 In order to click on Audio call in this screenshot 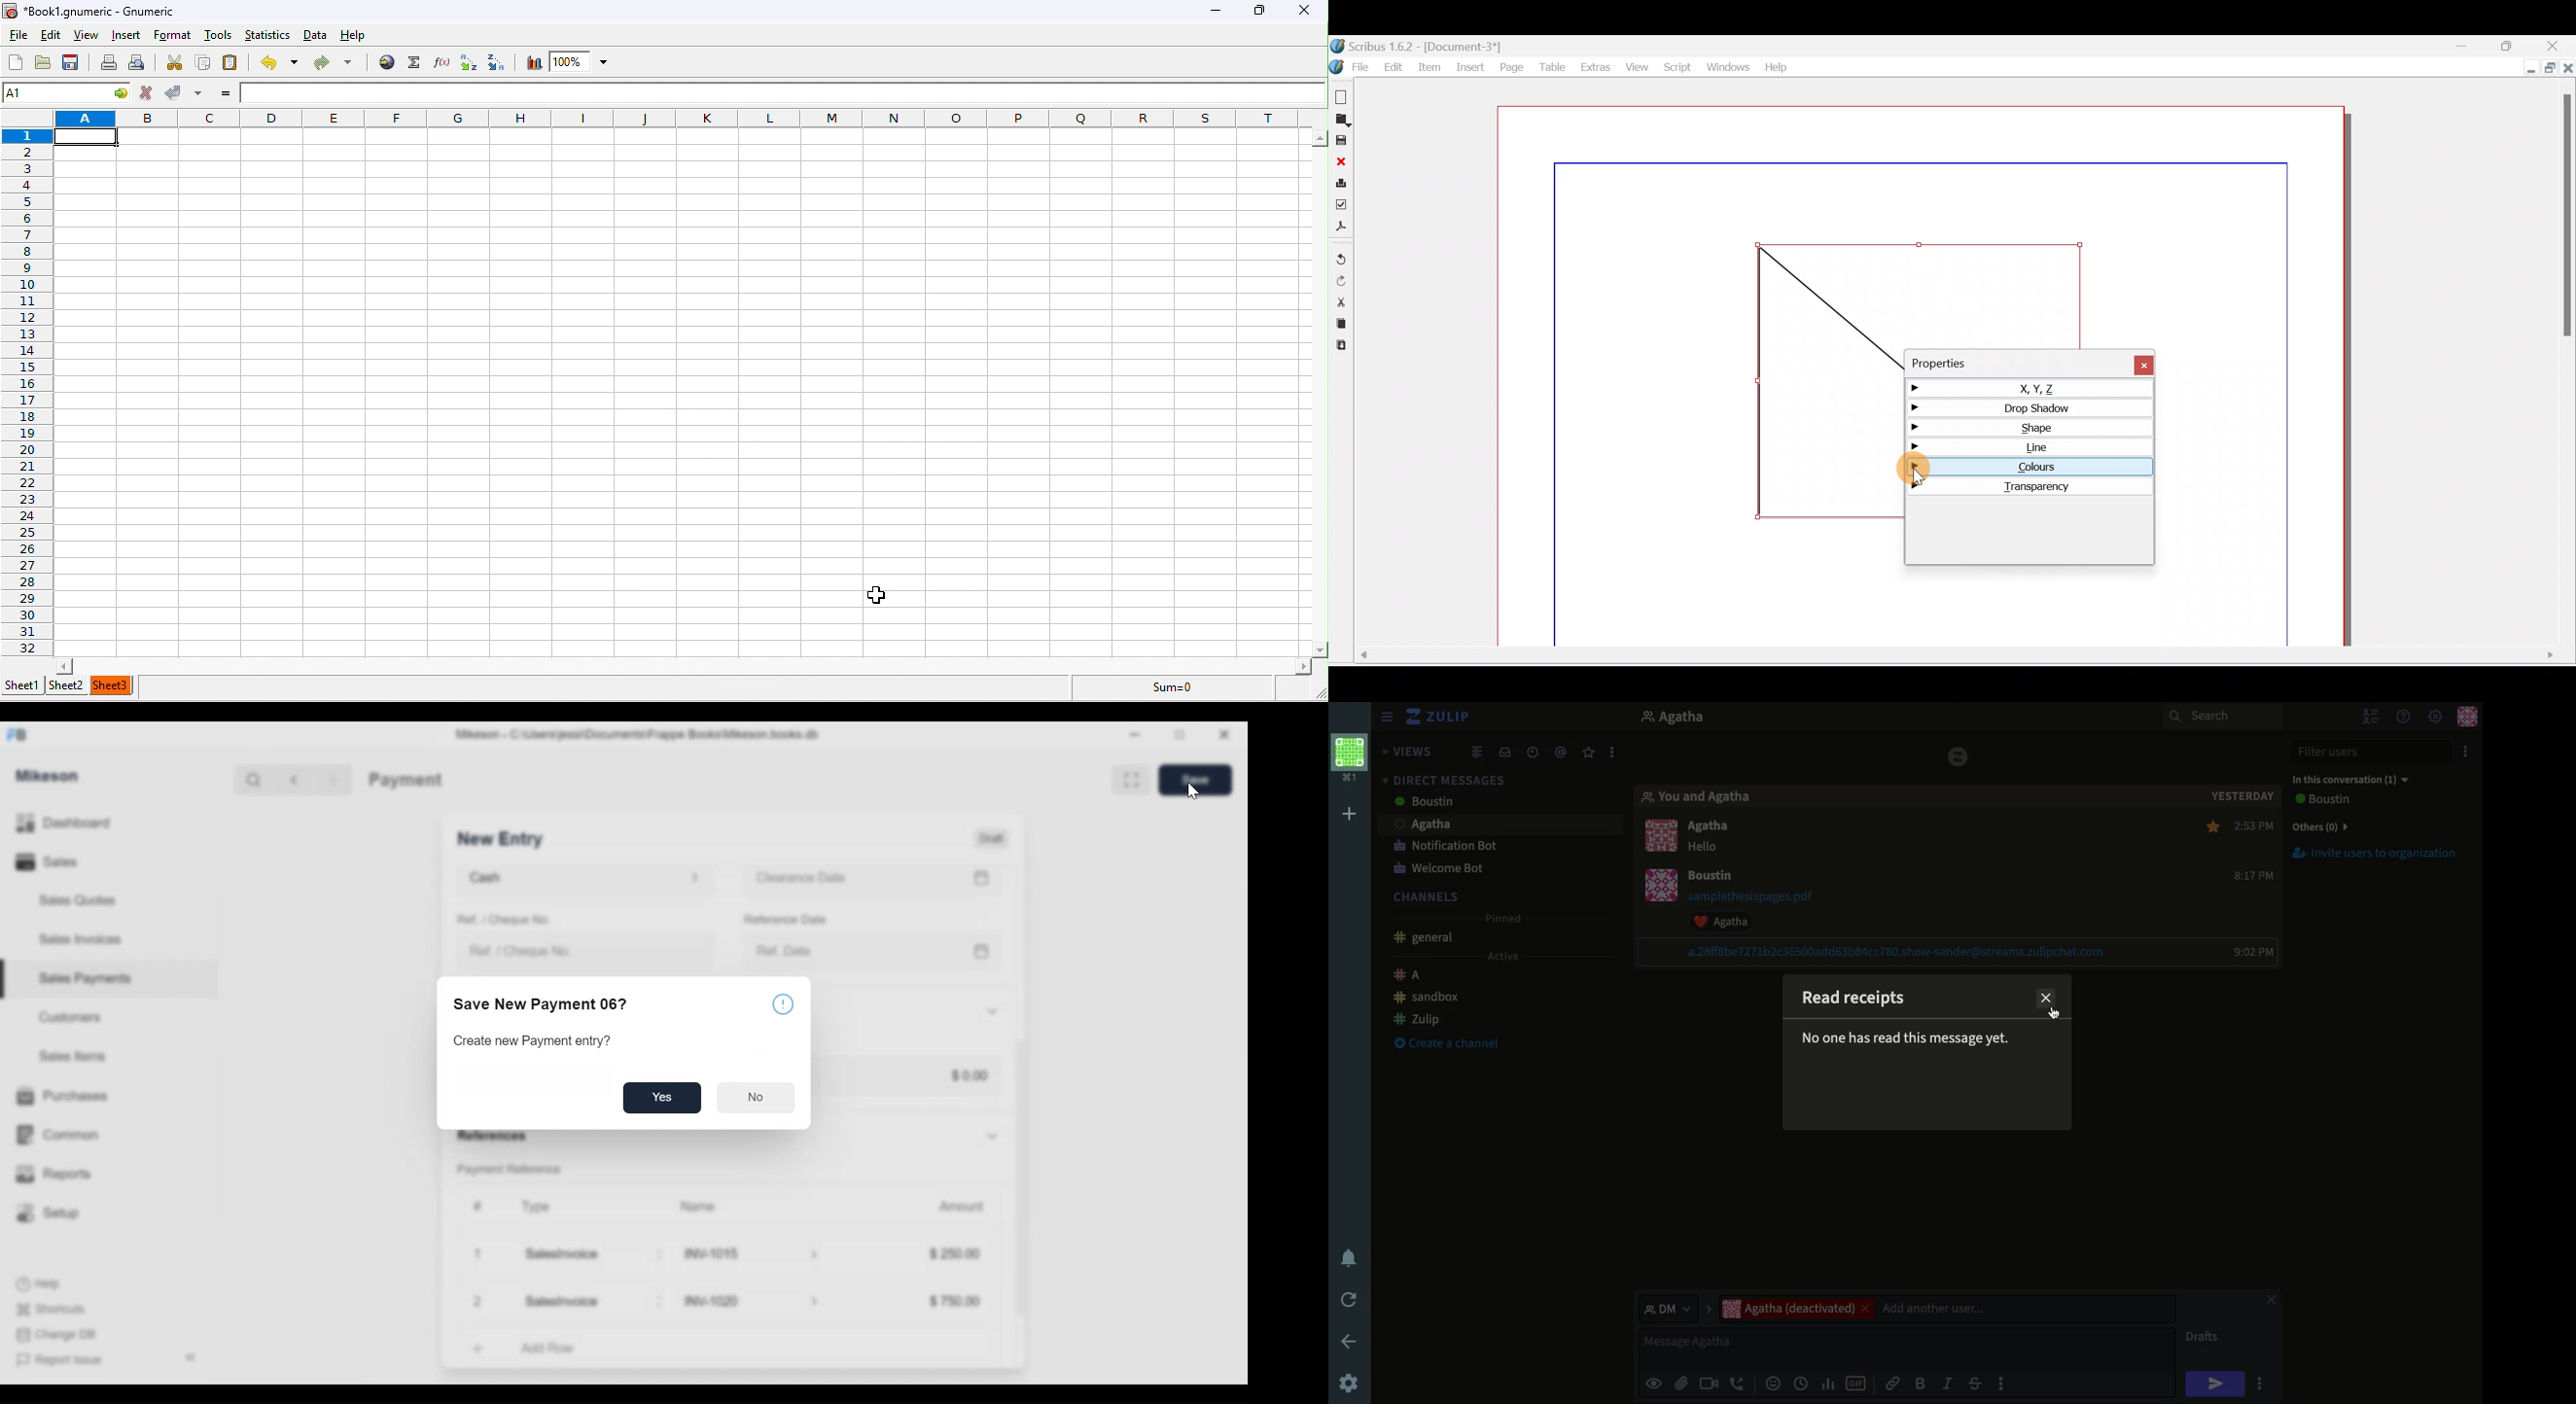, I will do `click(1738, 1385)`.